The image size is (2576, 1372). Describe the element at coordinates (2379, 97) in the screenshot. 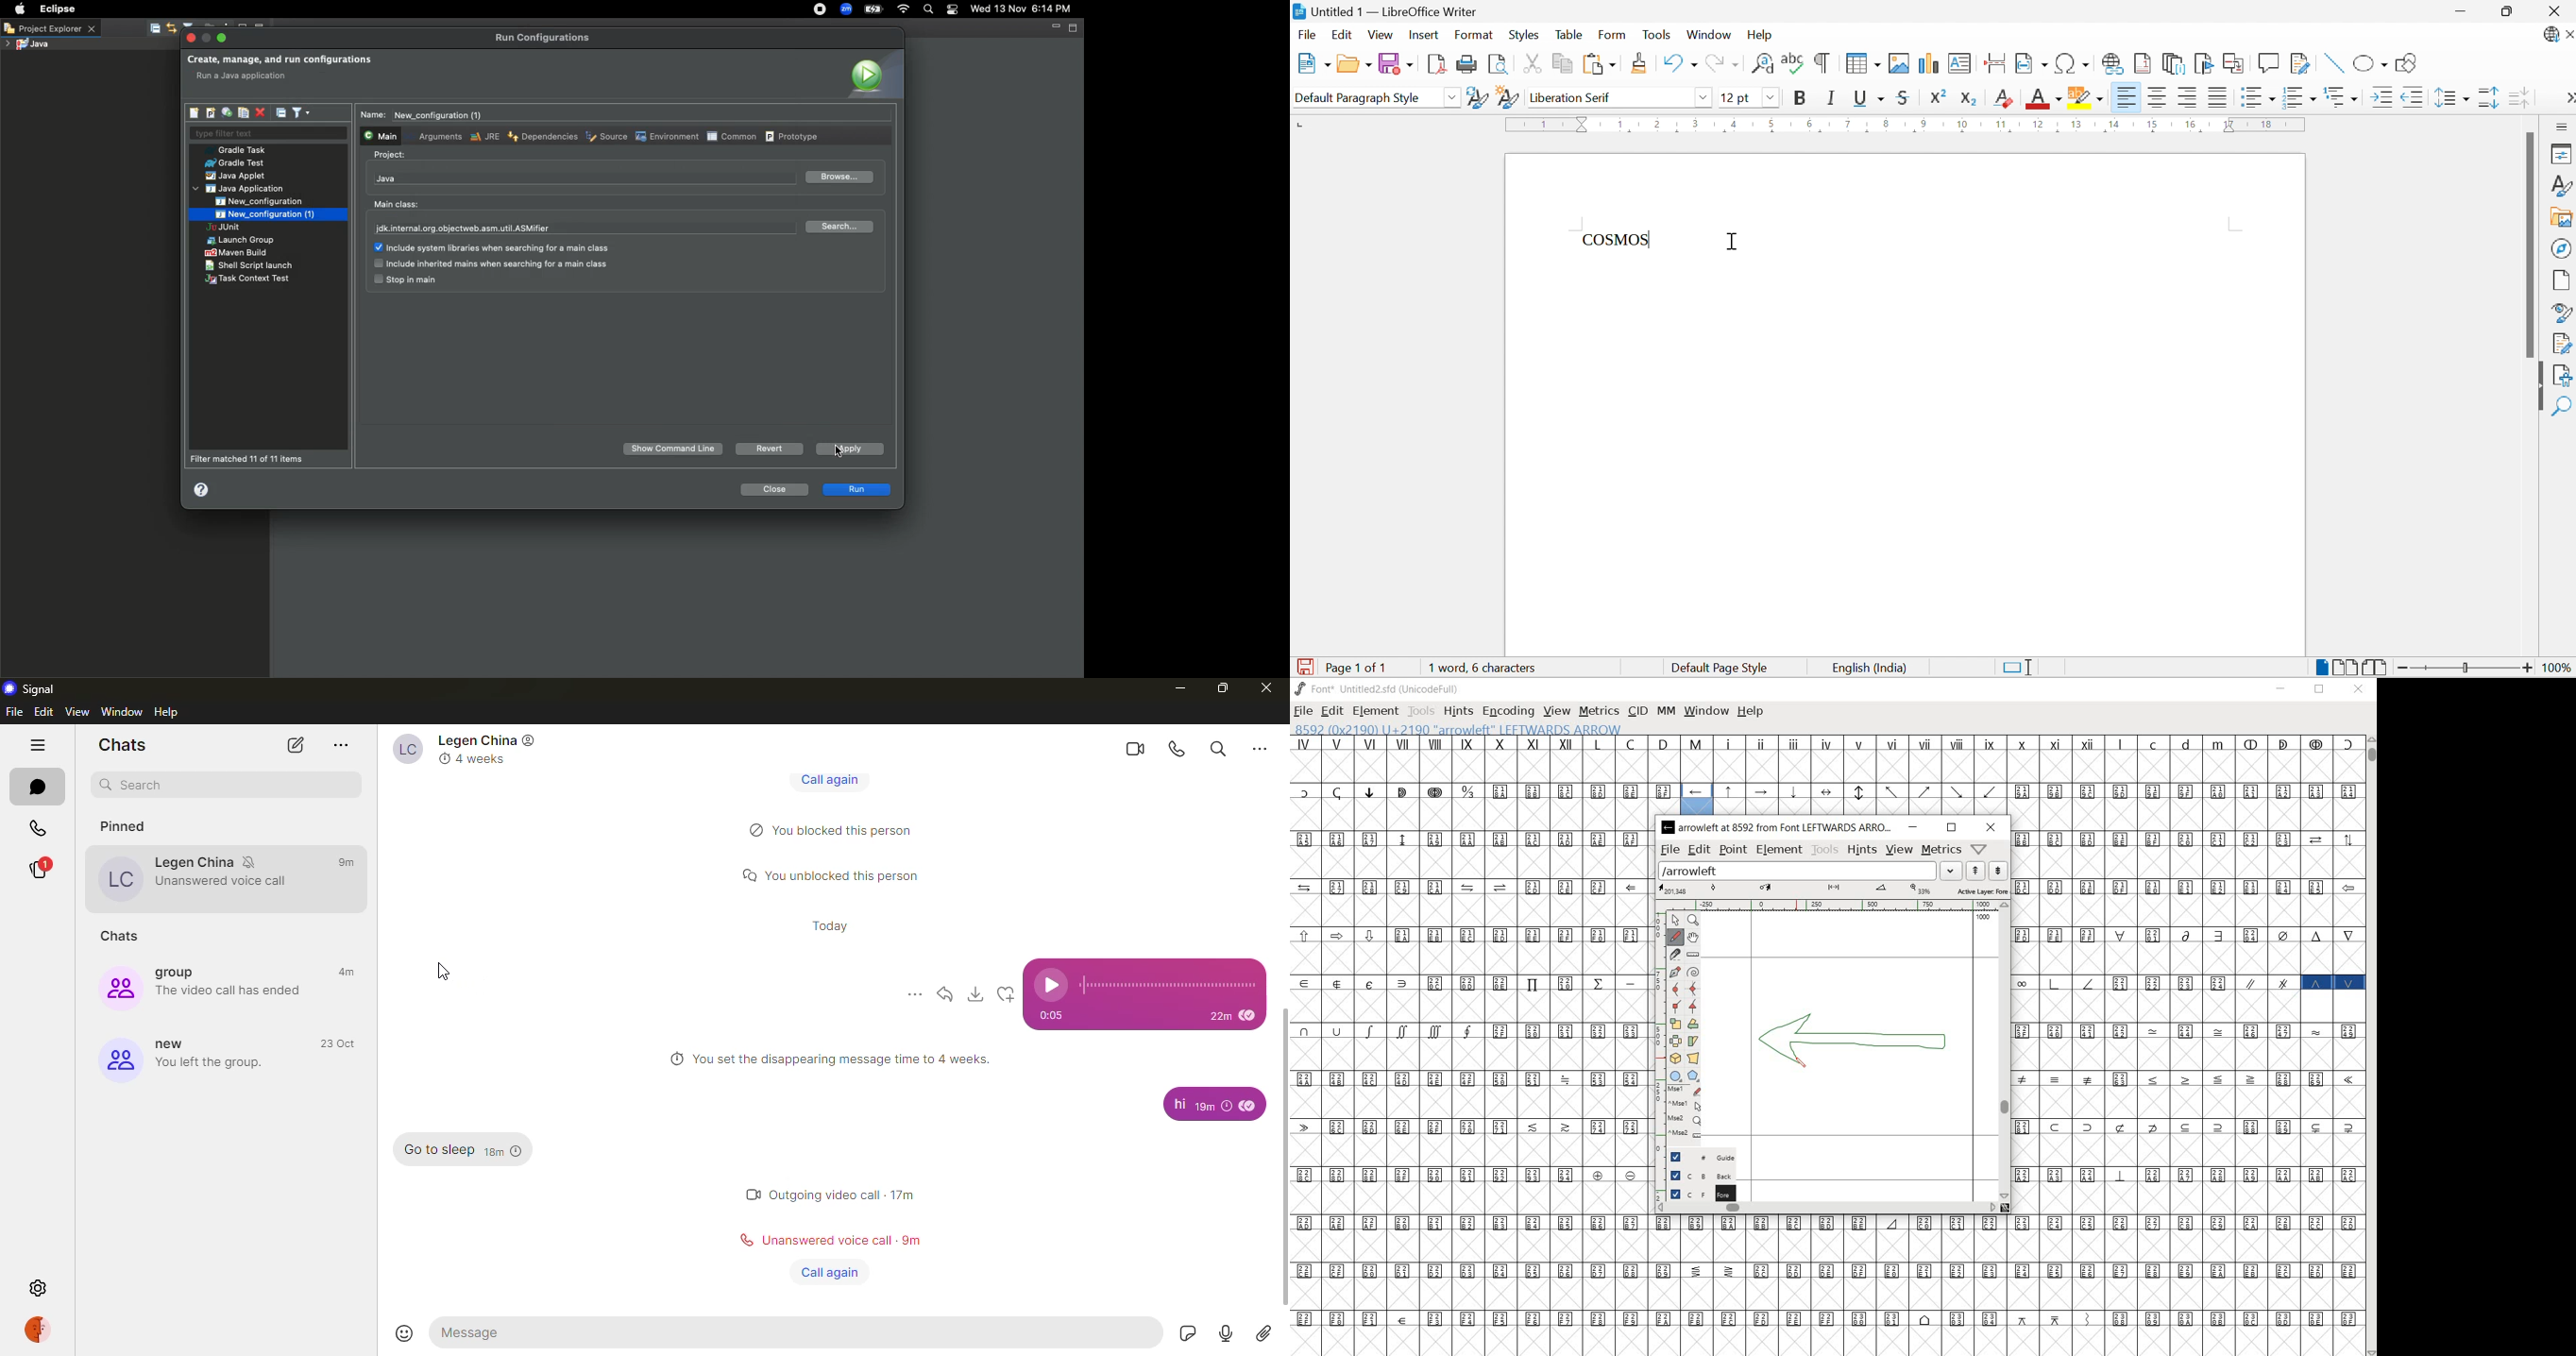

I see `Increase Indent` at that location.